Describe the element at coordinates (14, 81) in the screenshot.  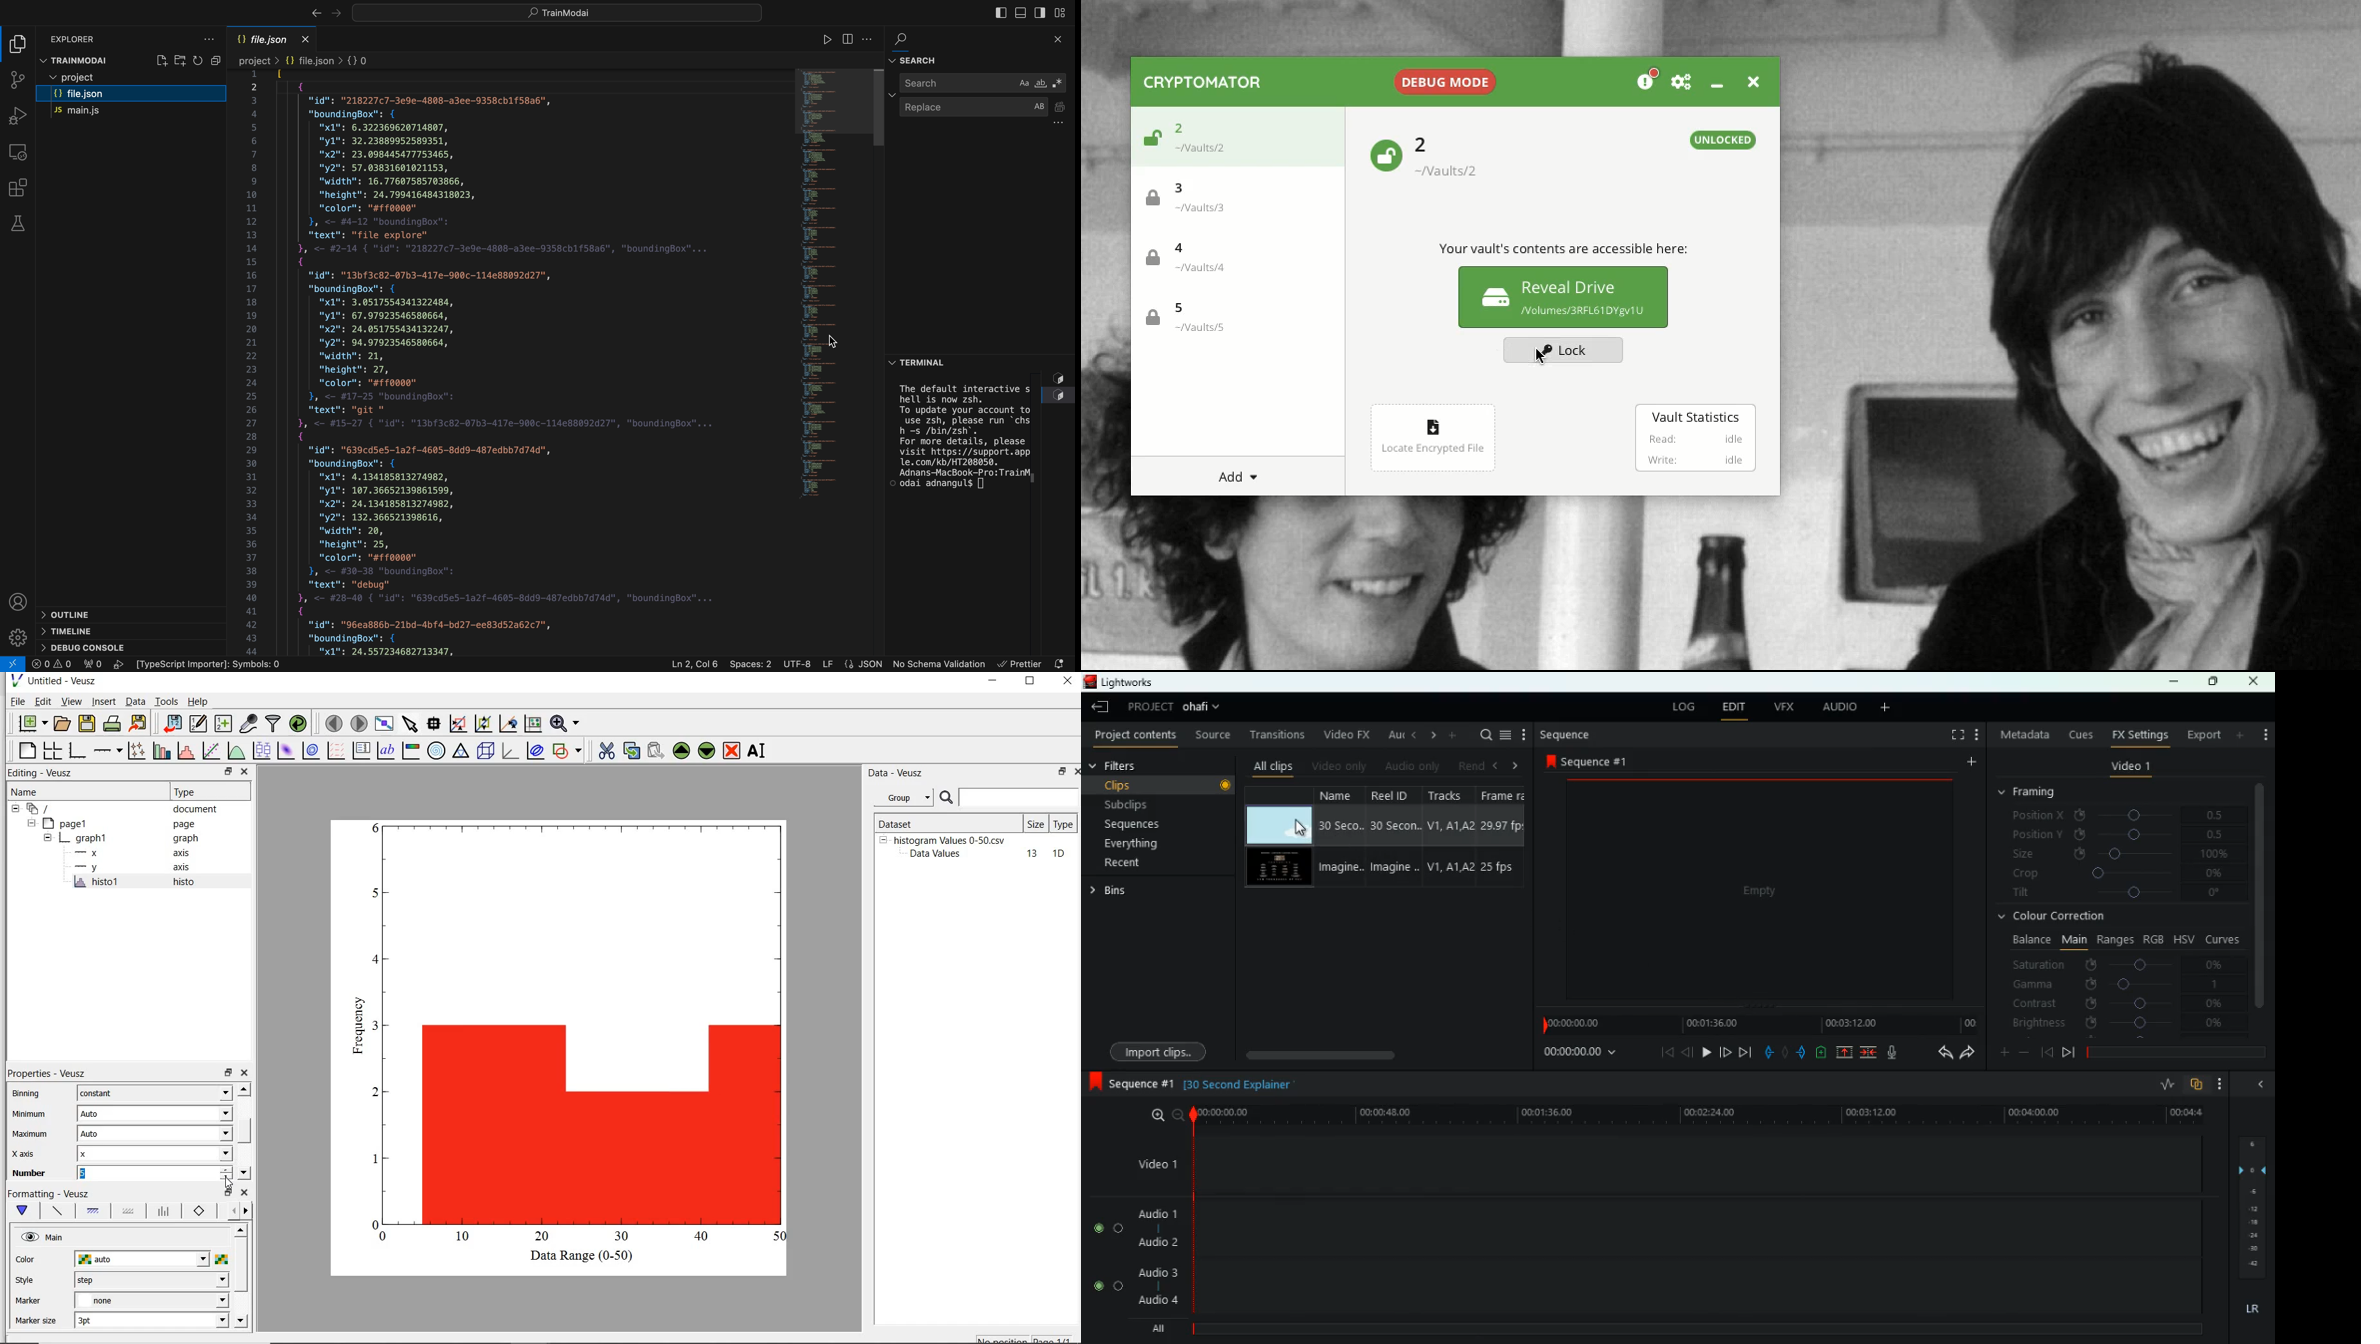
I see `git` at that location.